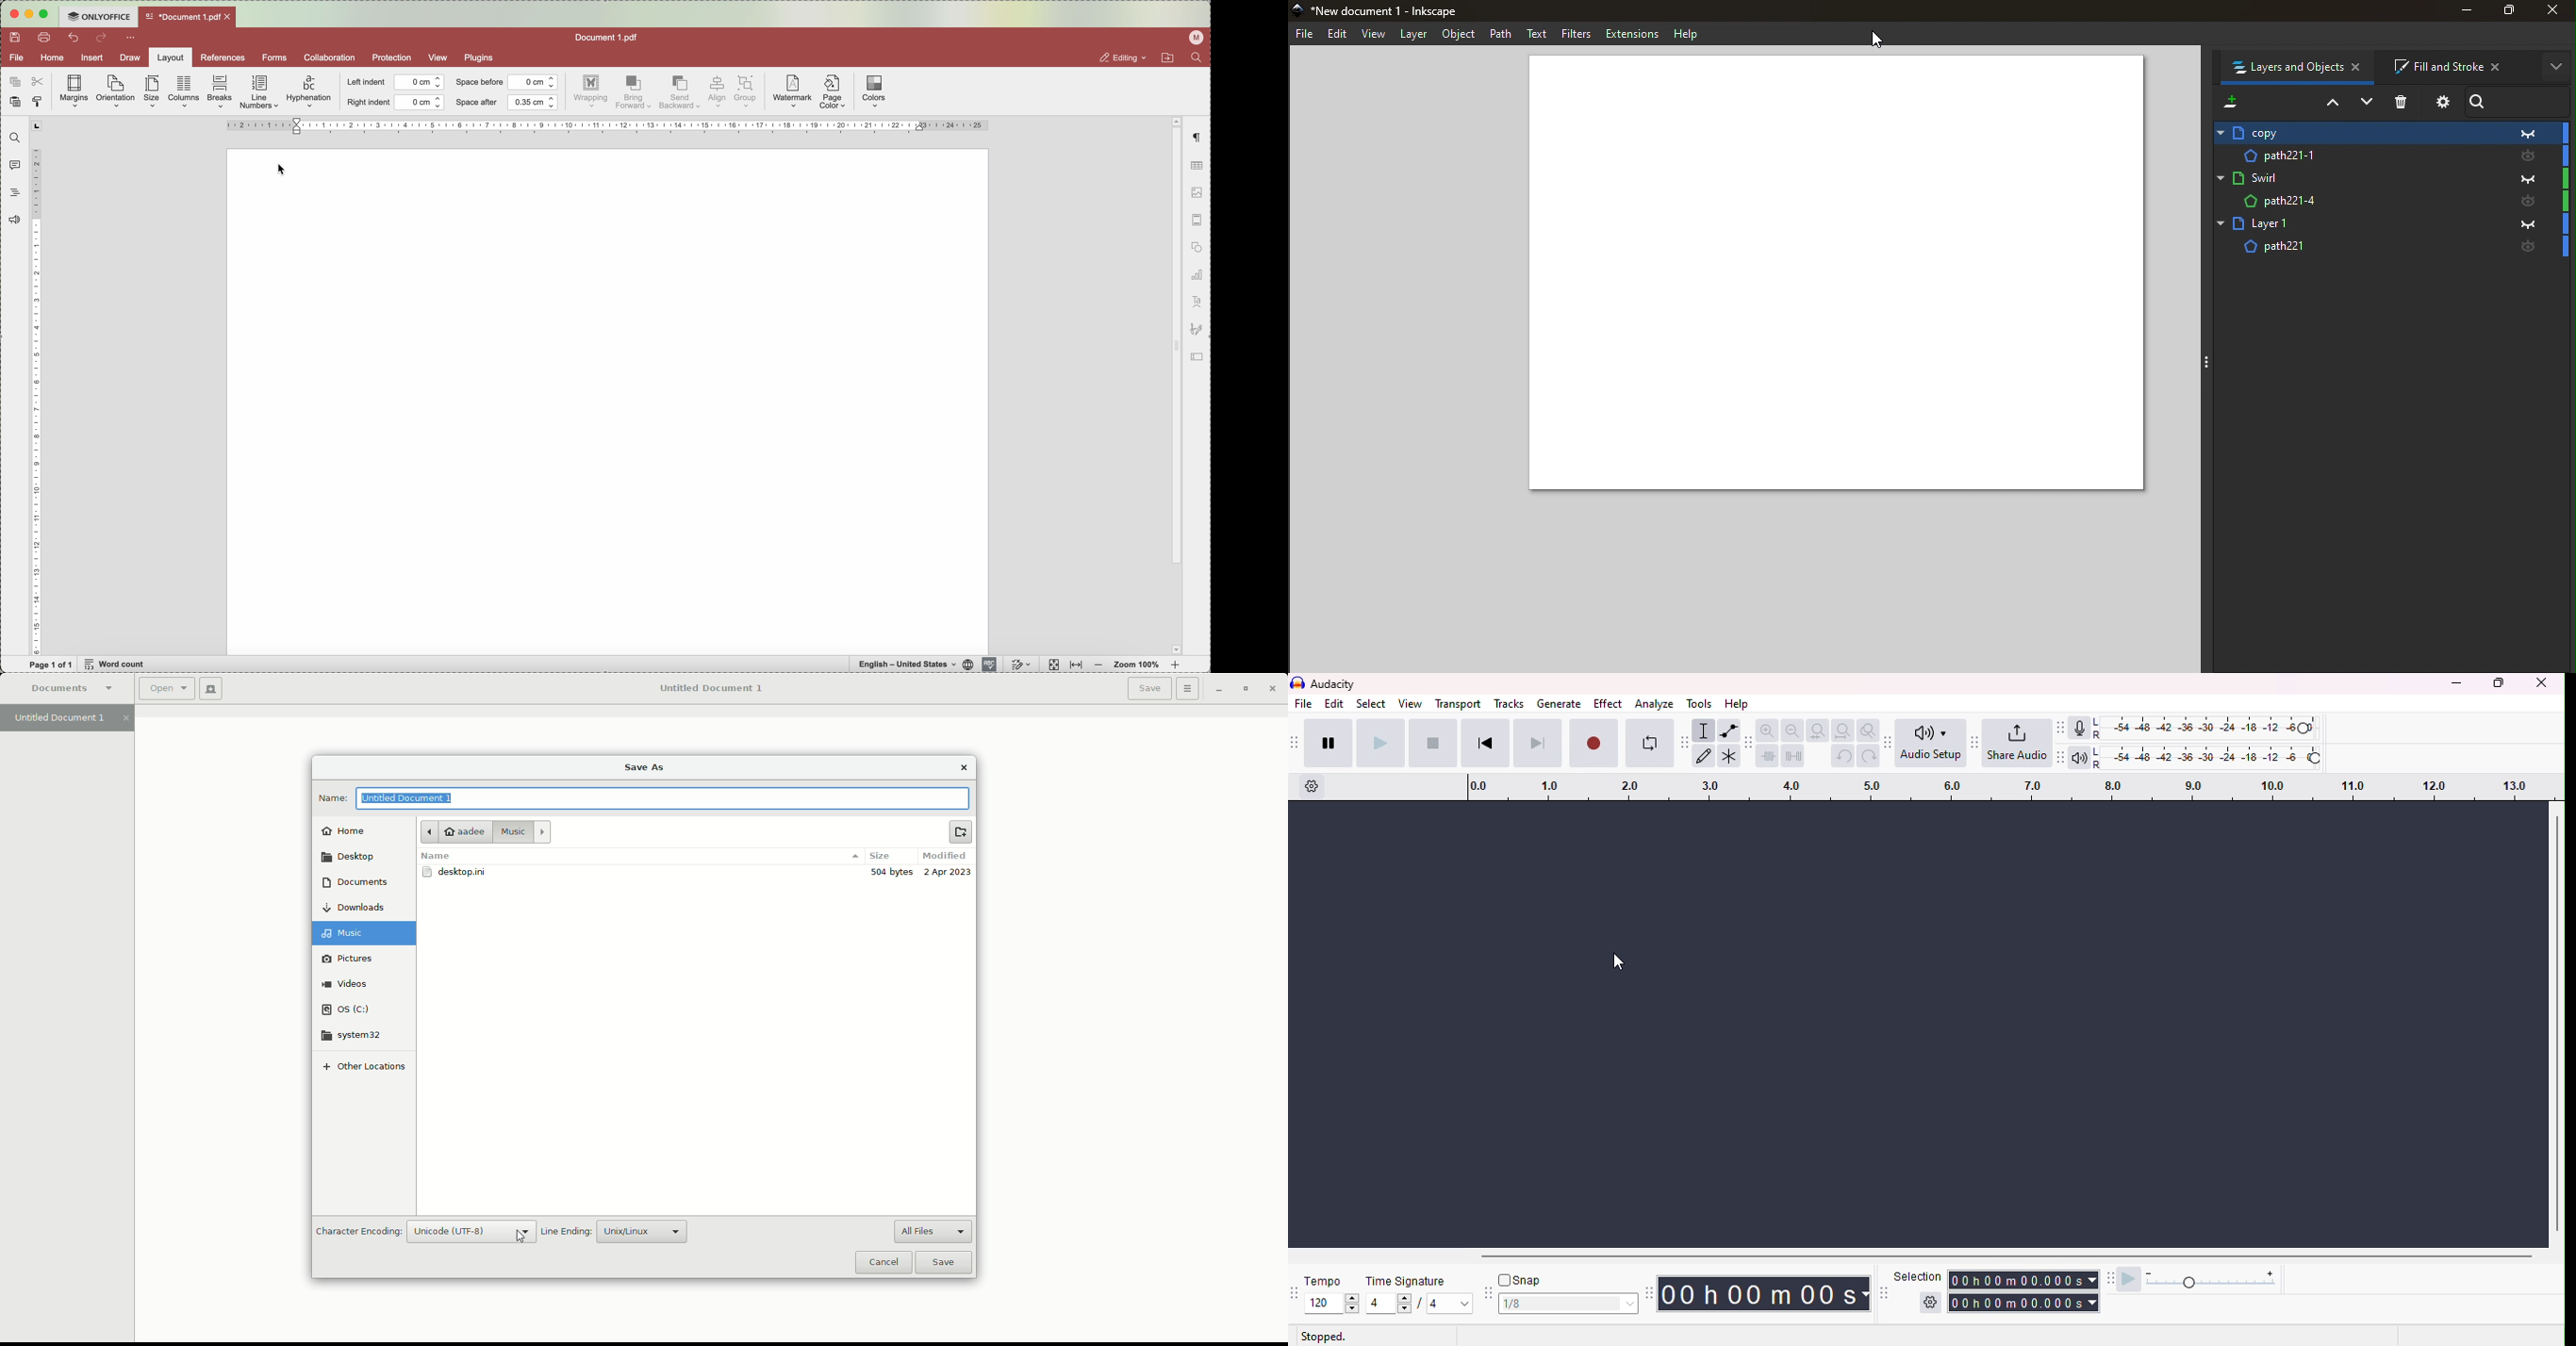 Image resolution: width=2576 pixels, height=1372 pixels. I want to click on cursor, so click(286, 170).